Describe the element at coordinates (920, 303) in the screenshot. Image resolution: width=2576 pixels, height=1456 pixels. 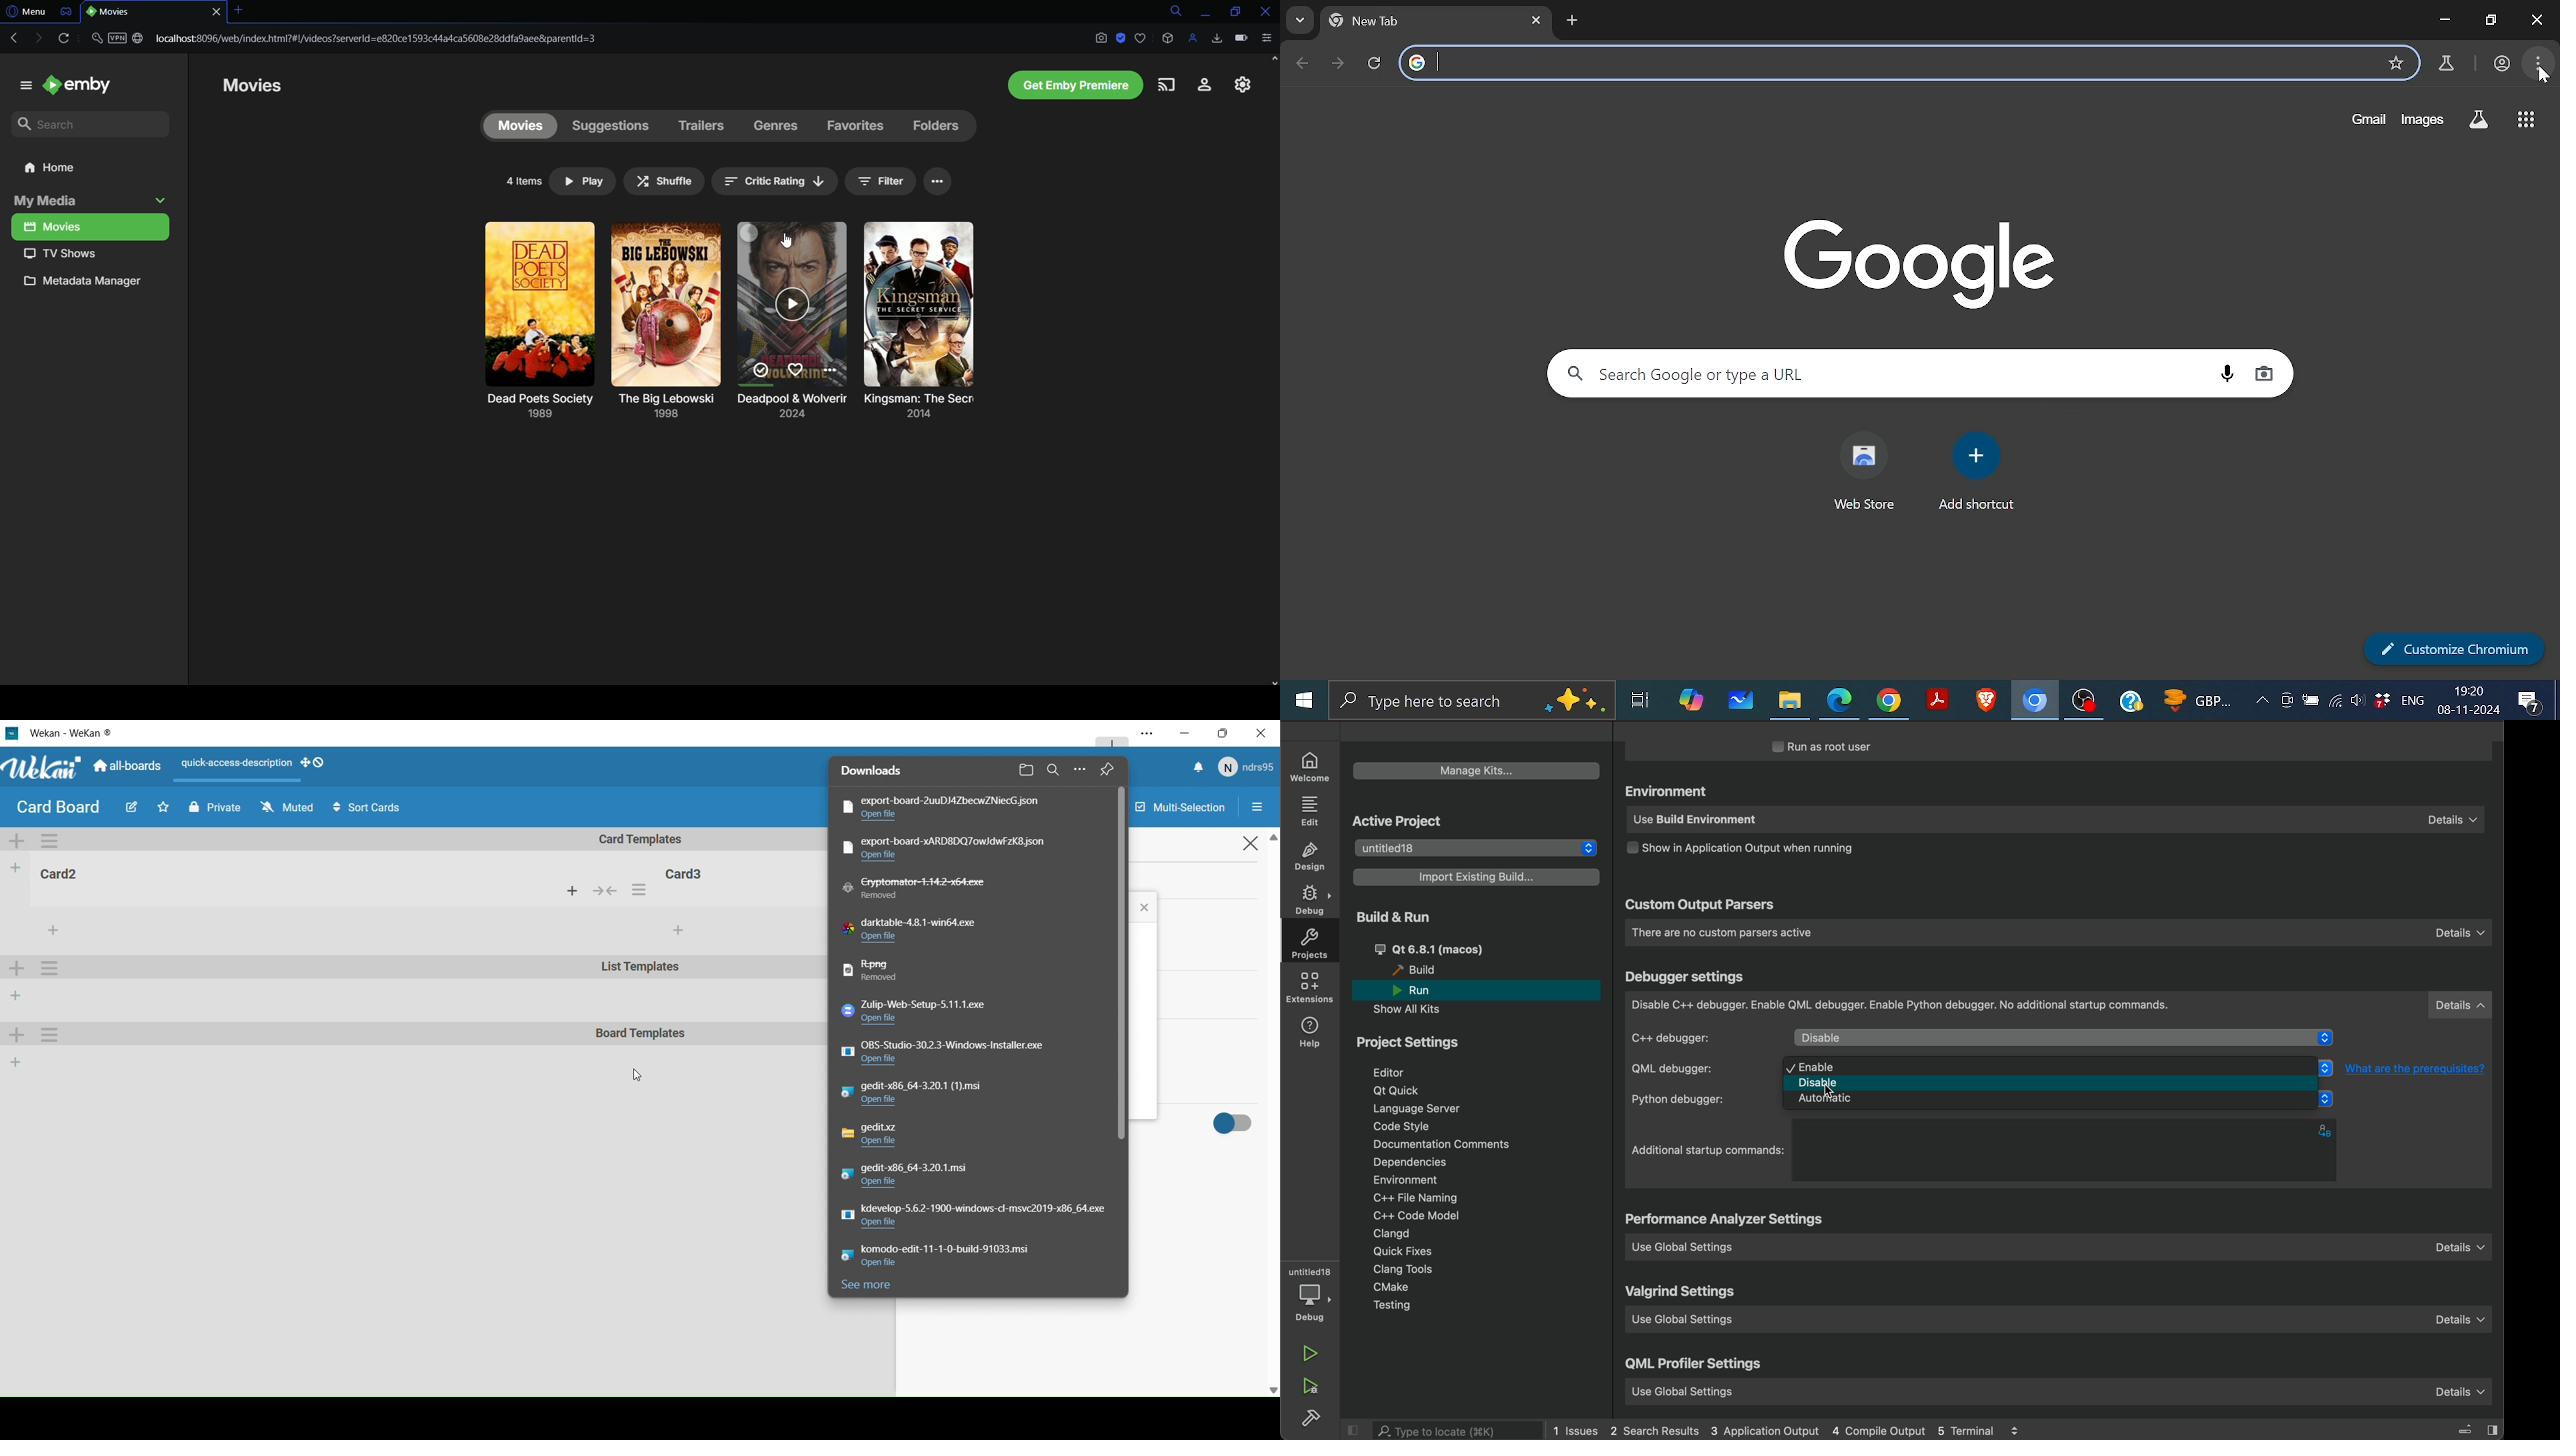
I see `movie poster` at that location.